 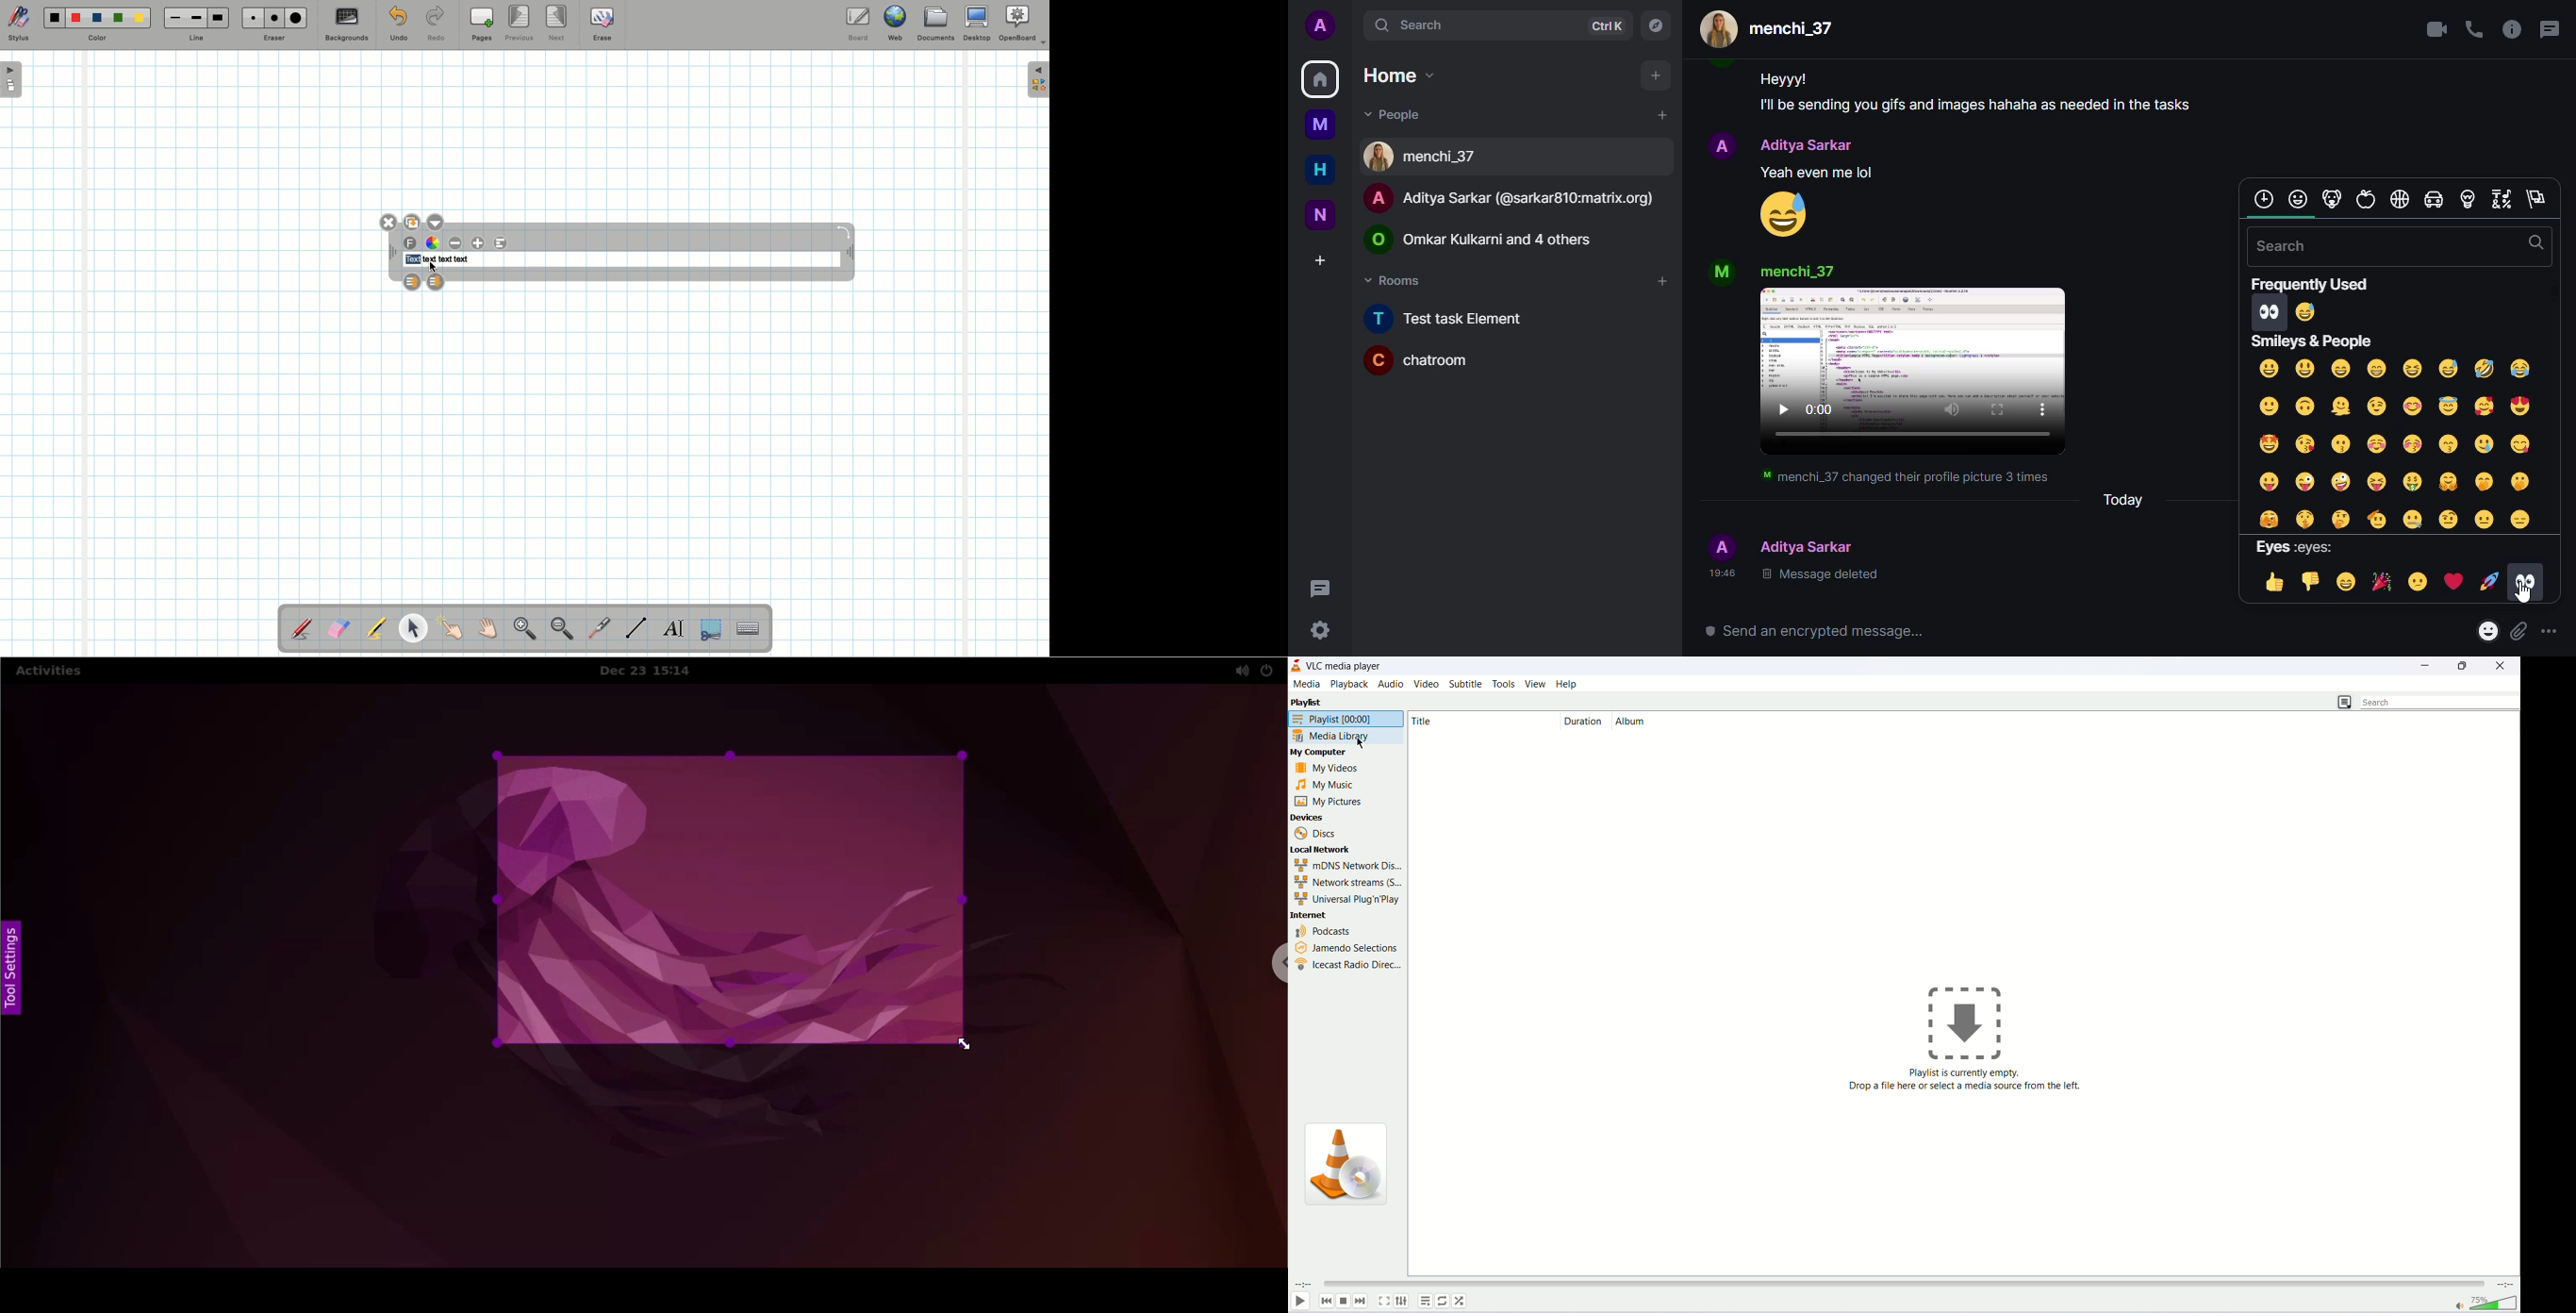 I want to click on Alignment, so click(x=500, y=244).